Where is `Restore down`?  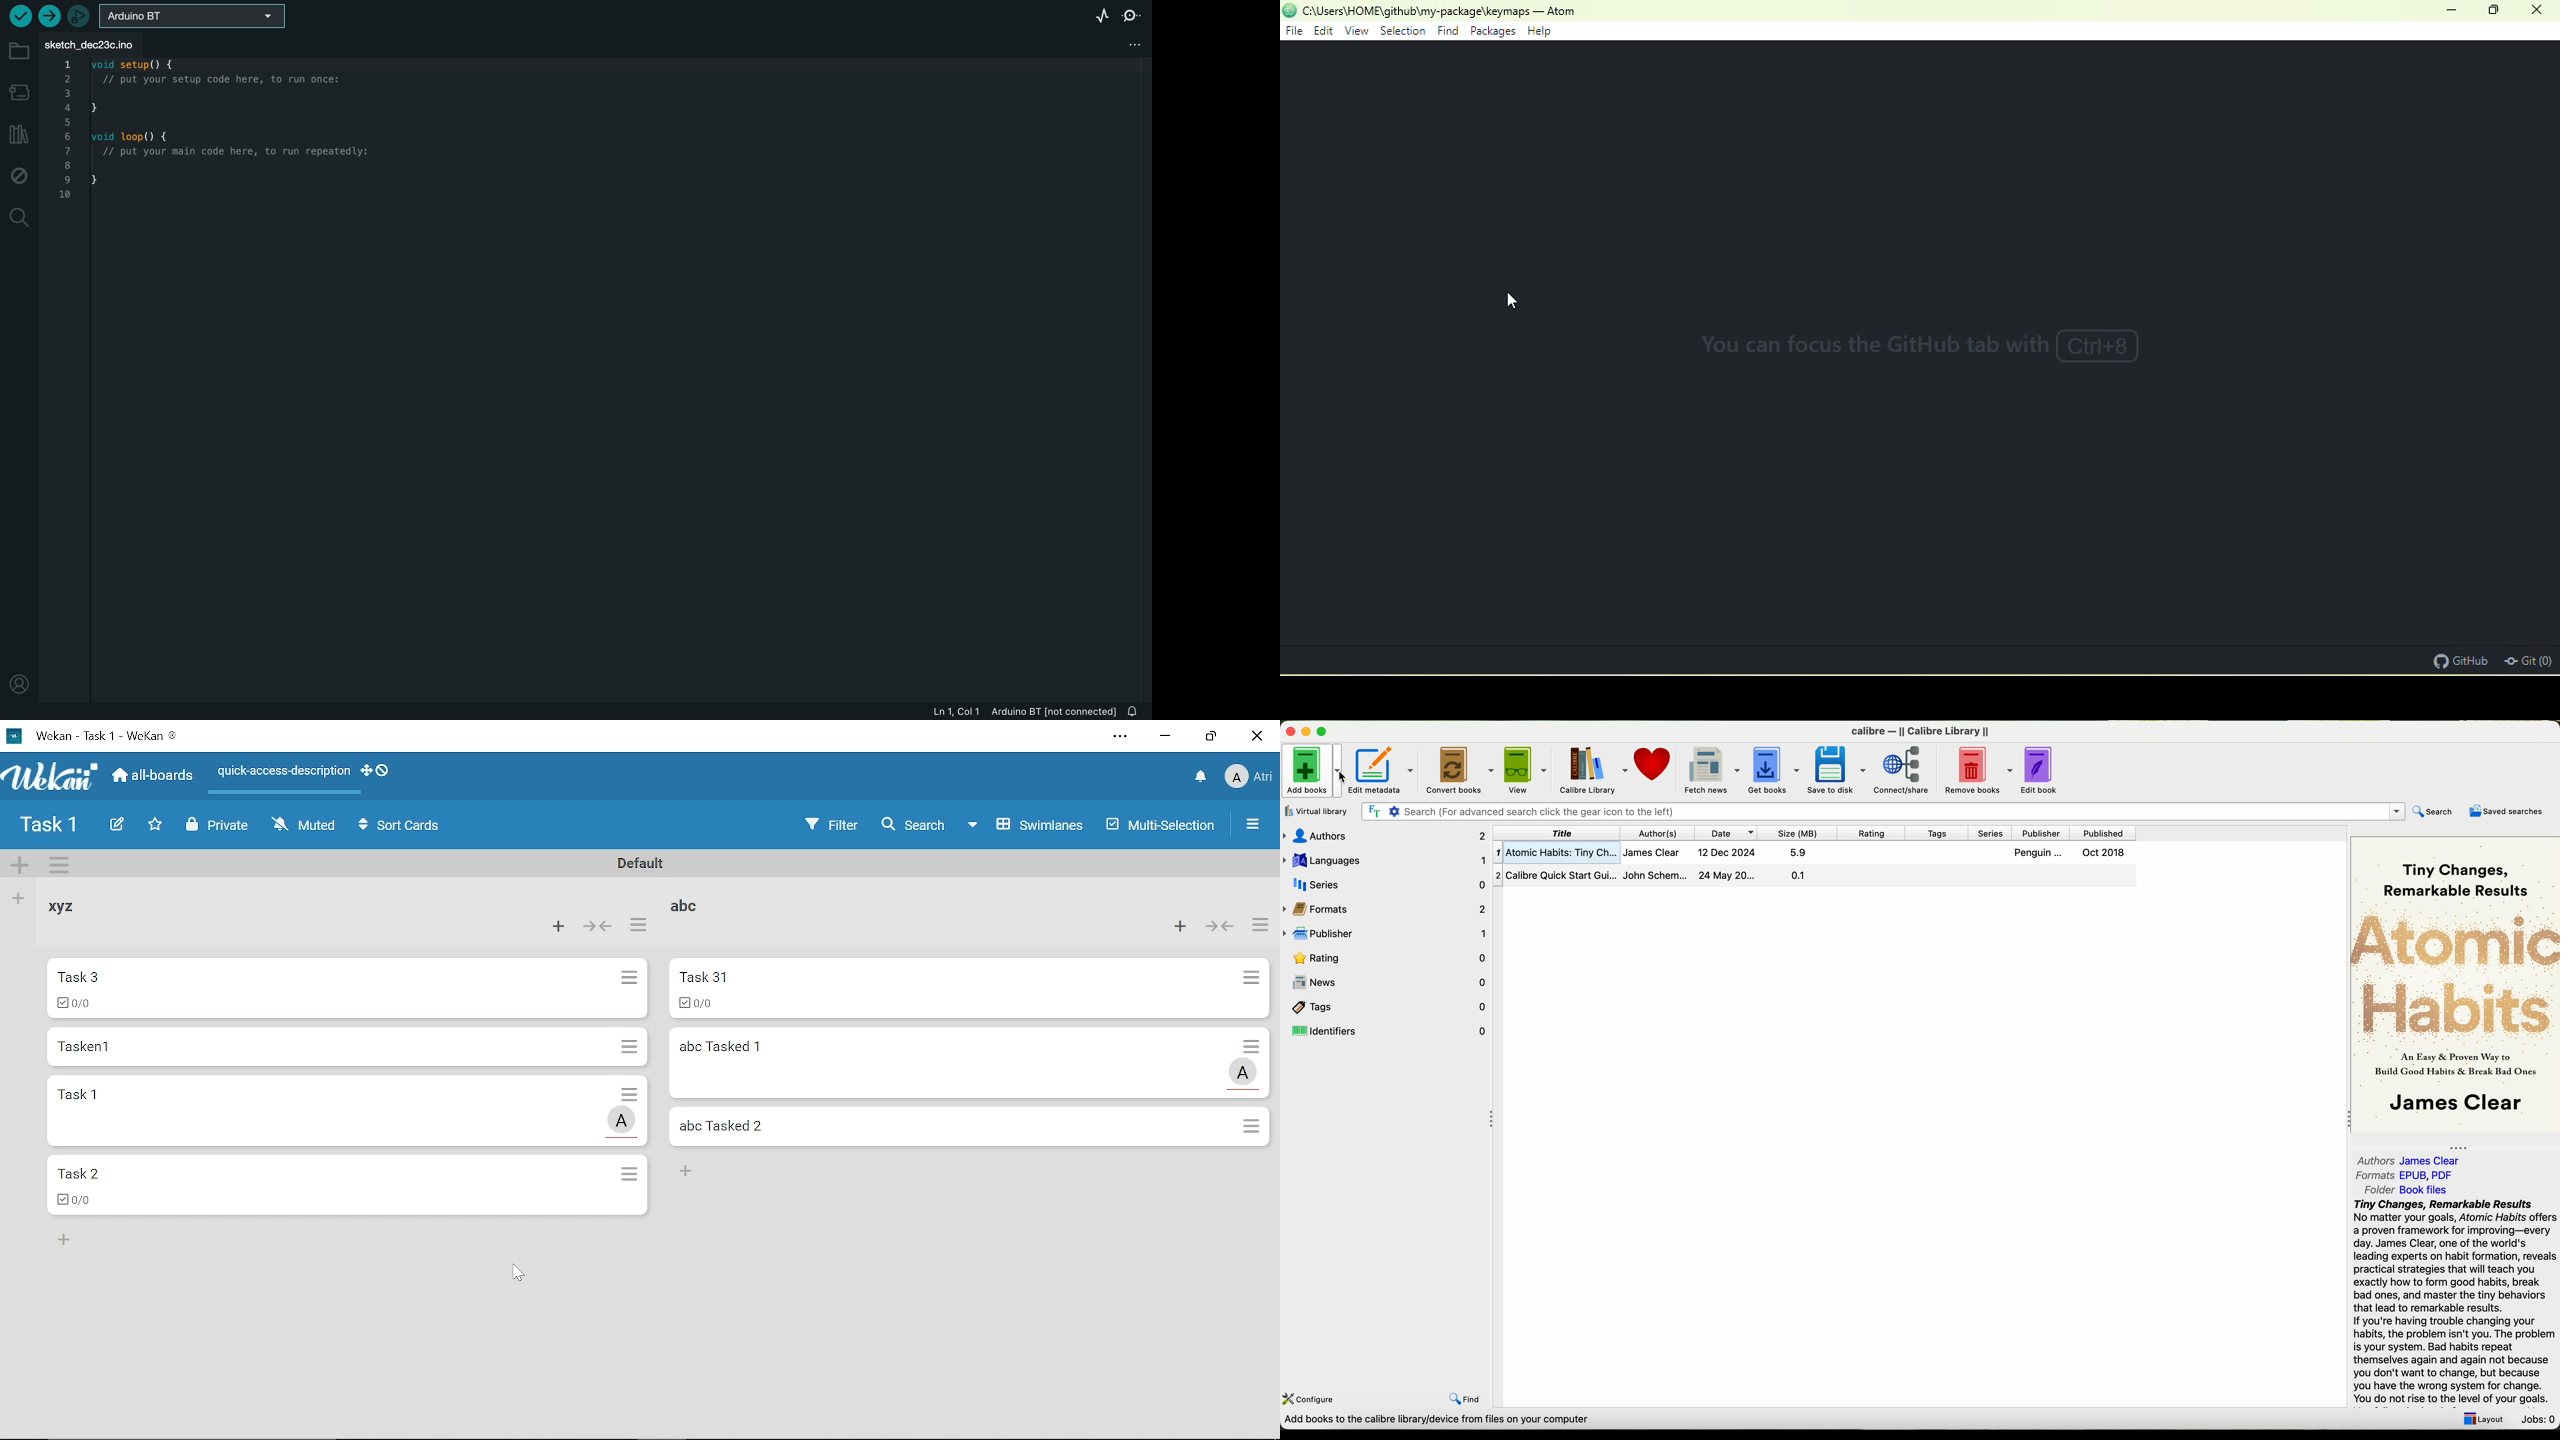
Restore down is located at coordinates (1211, 736).